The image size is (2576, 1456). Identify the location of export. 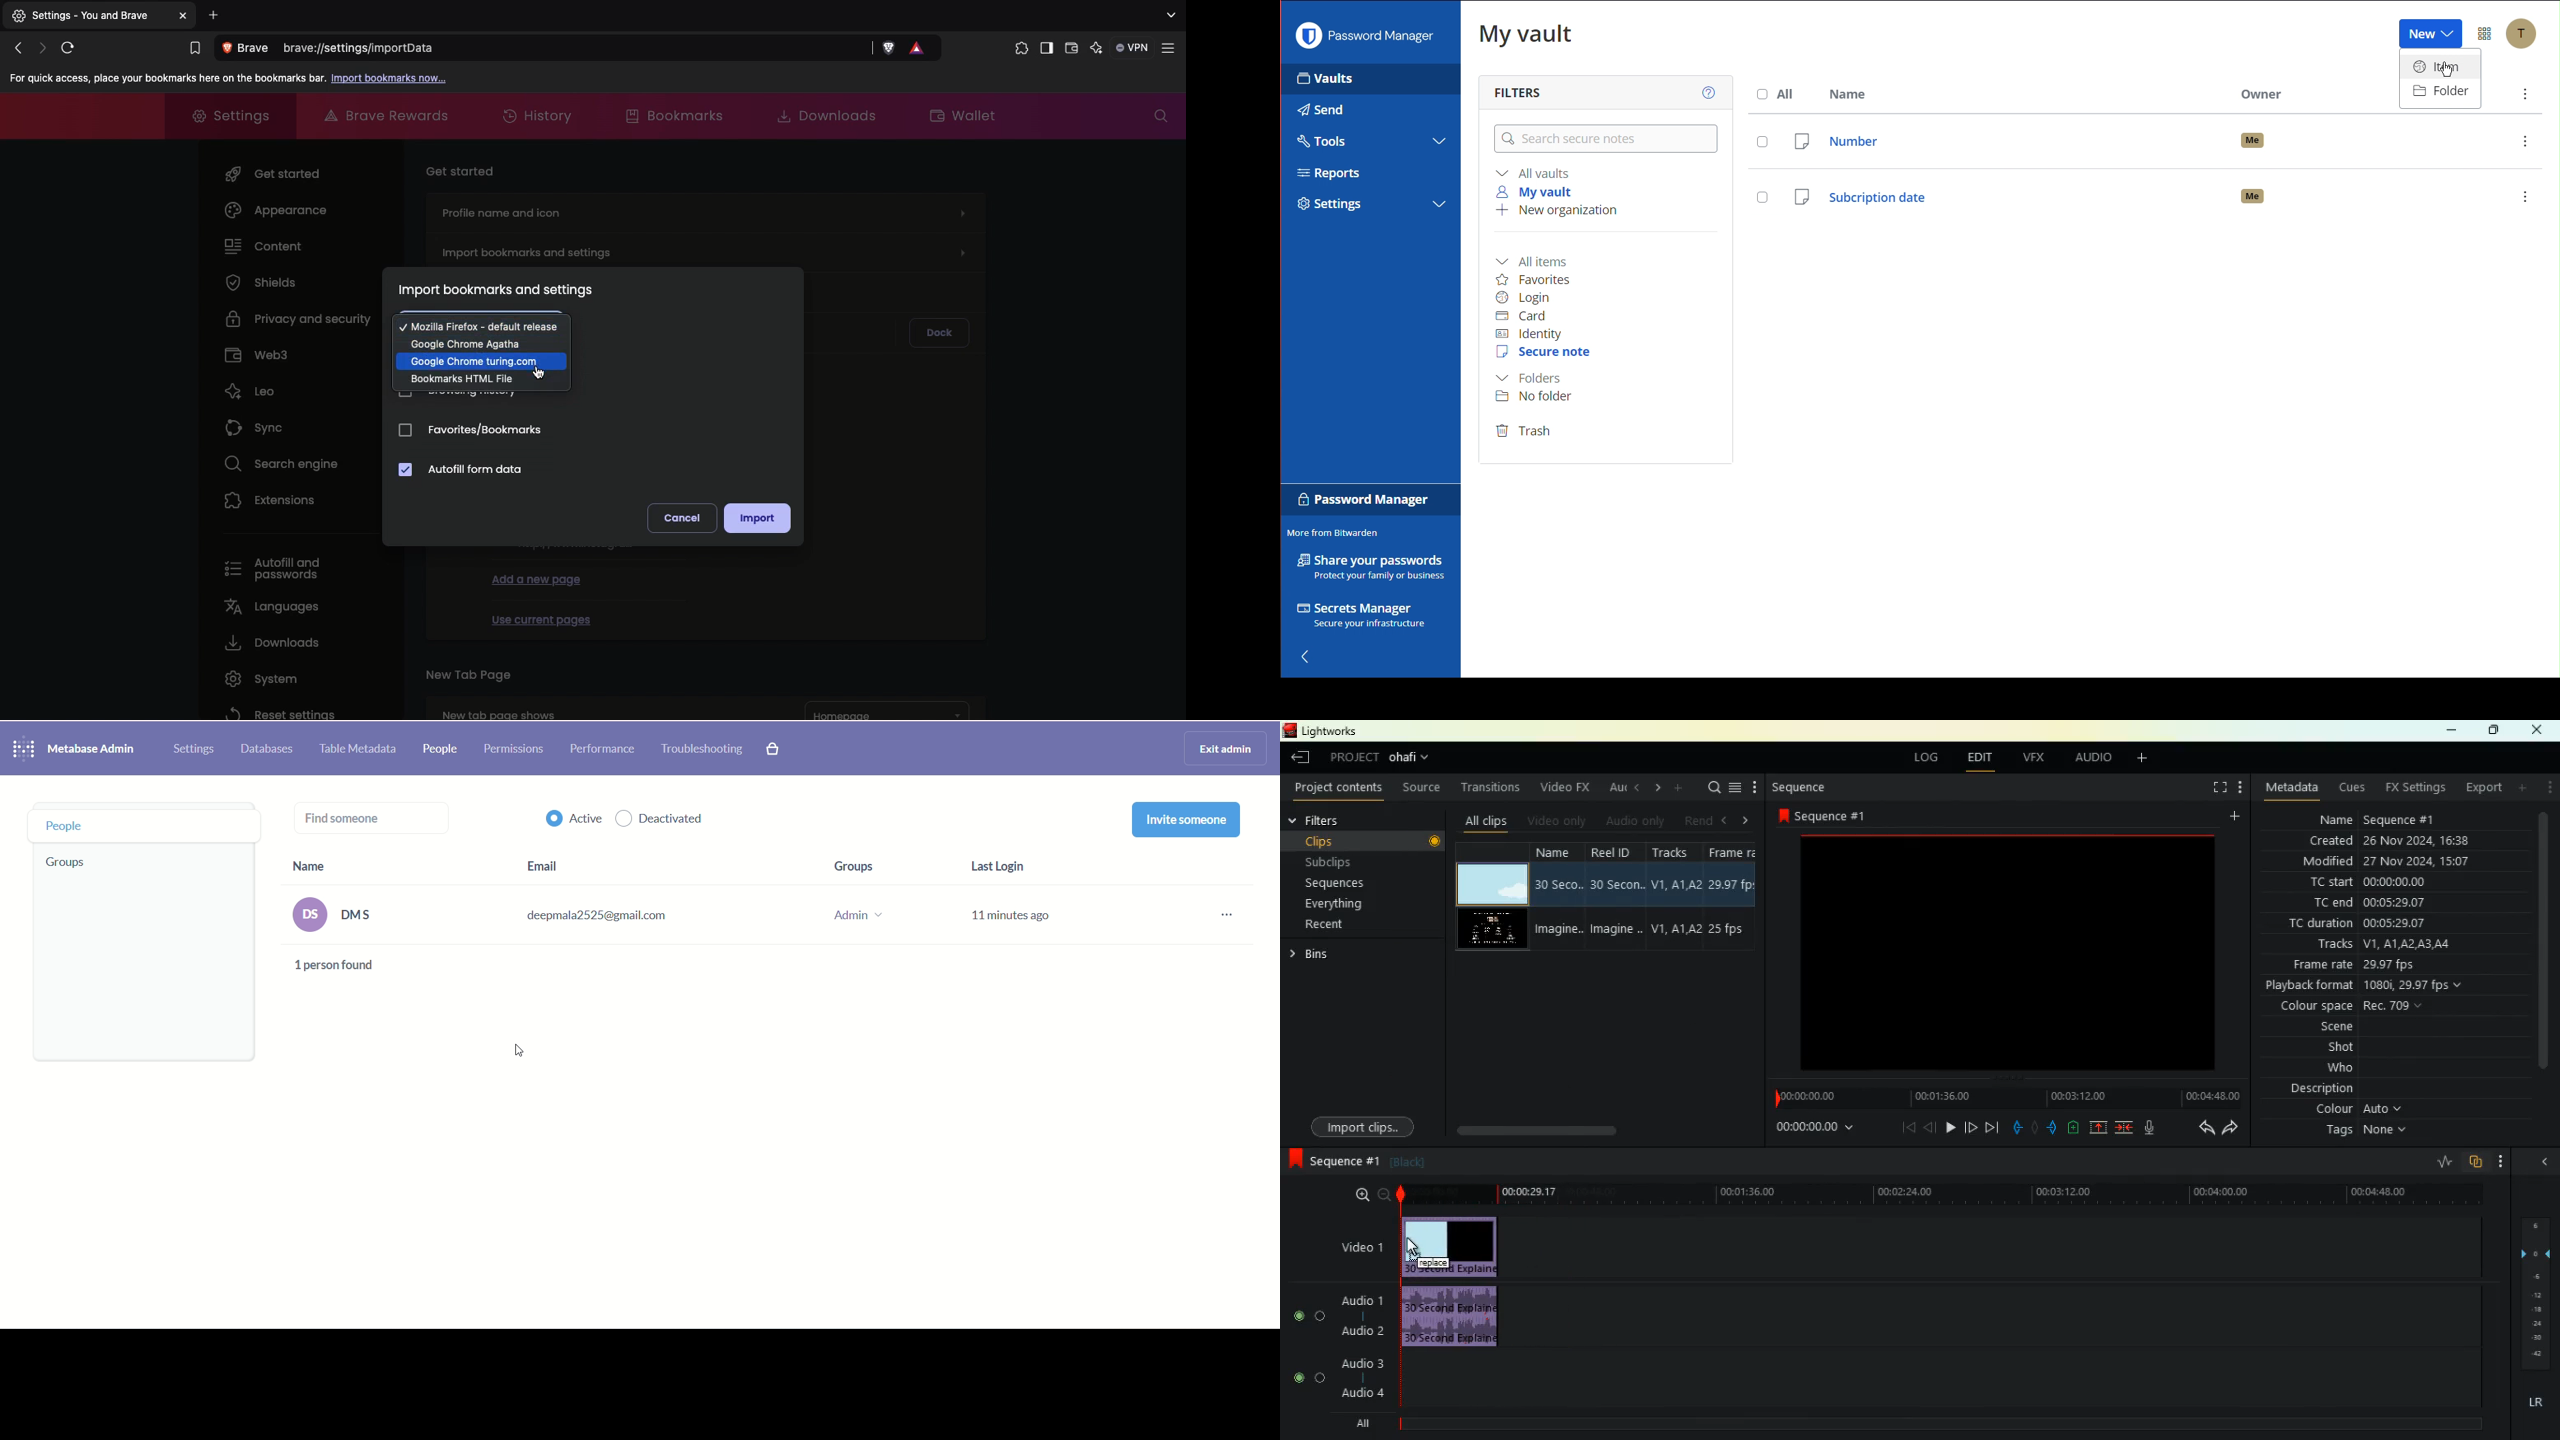
(2483, 788).